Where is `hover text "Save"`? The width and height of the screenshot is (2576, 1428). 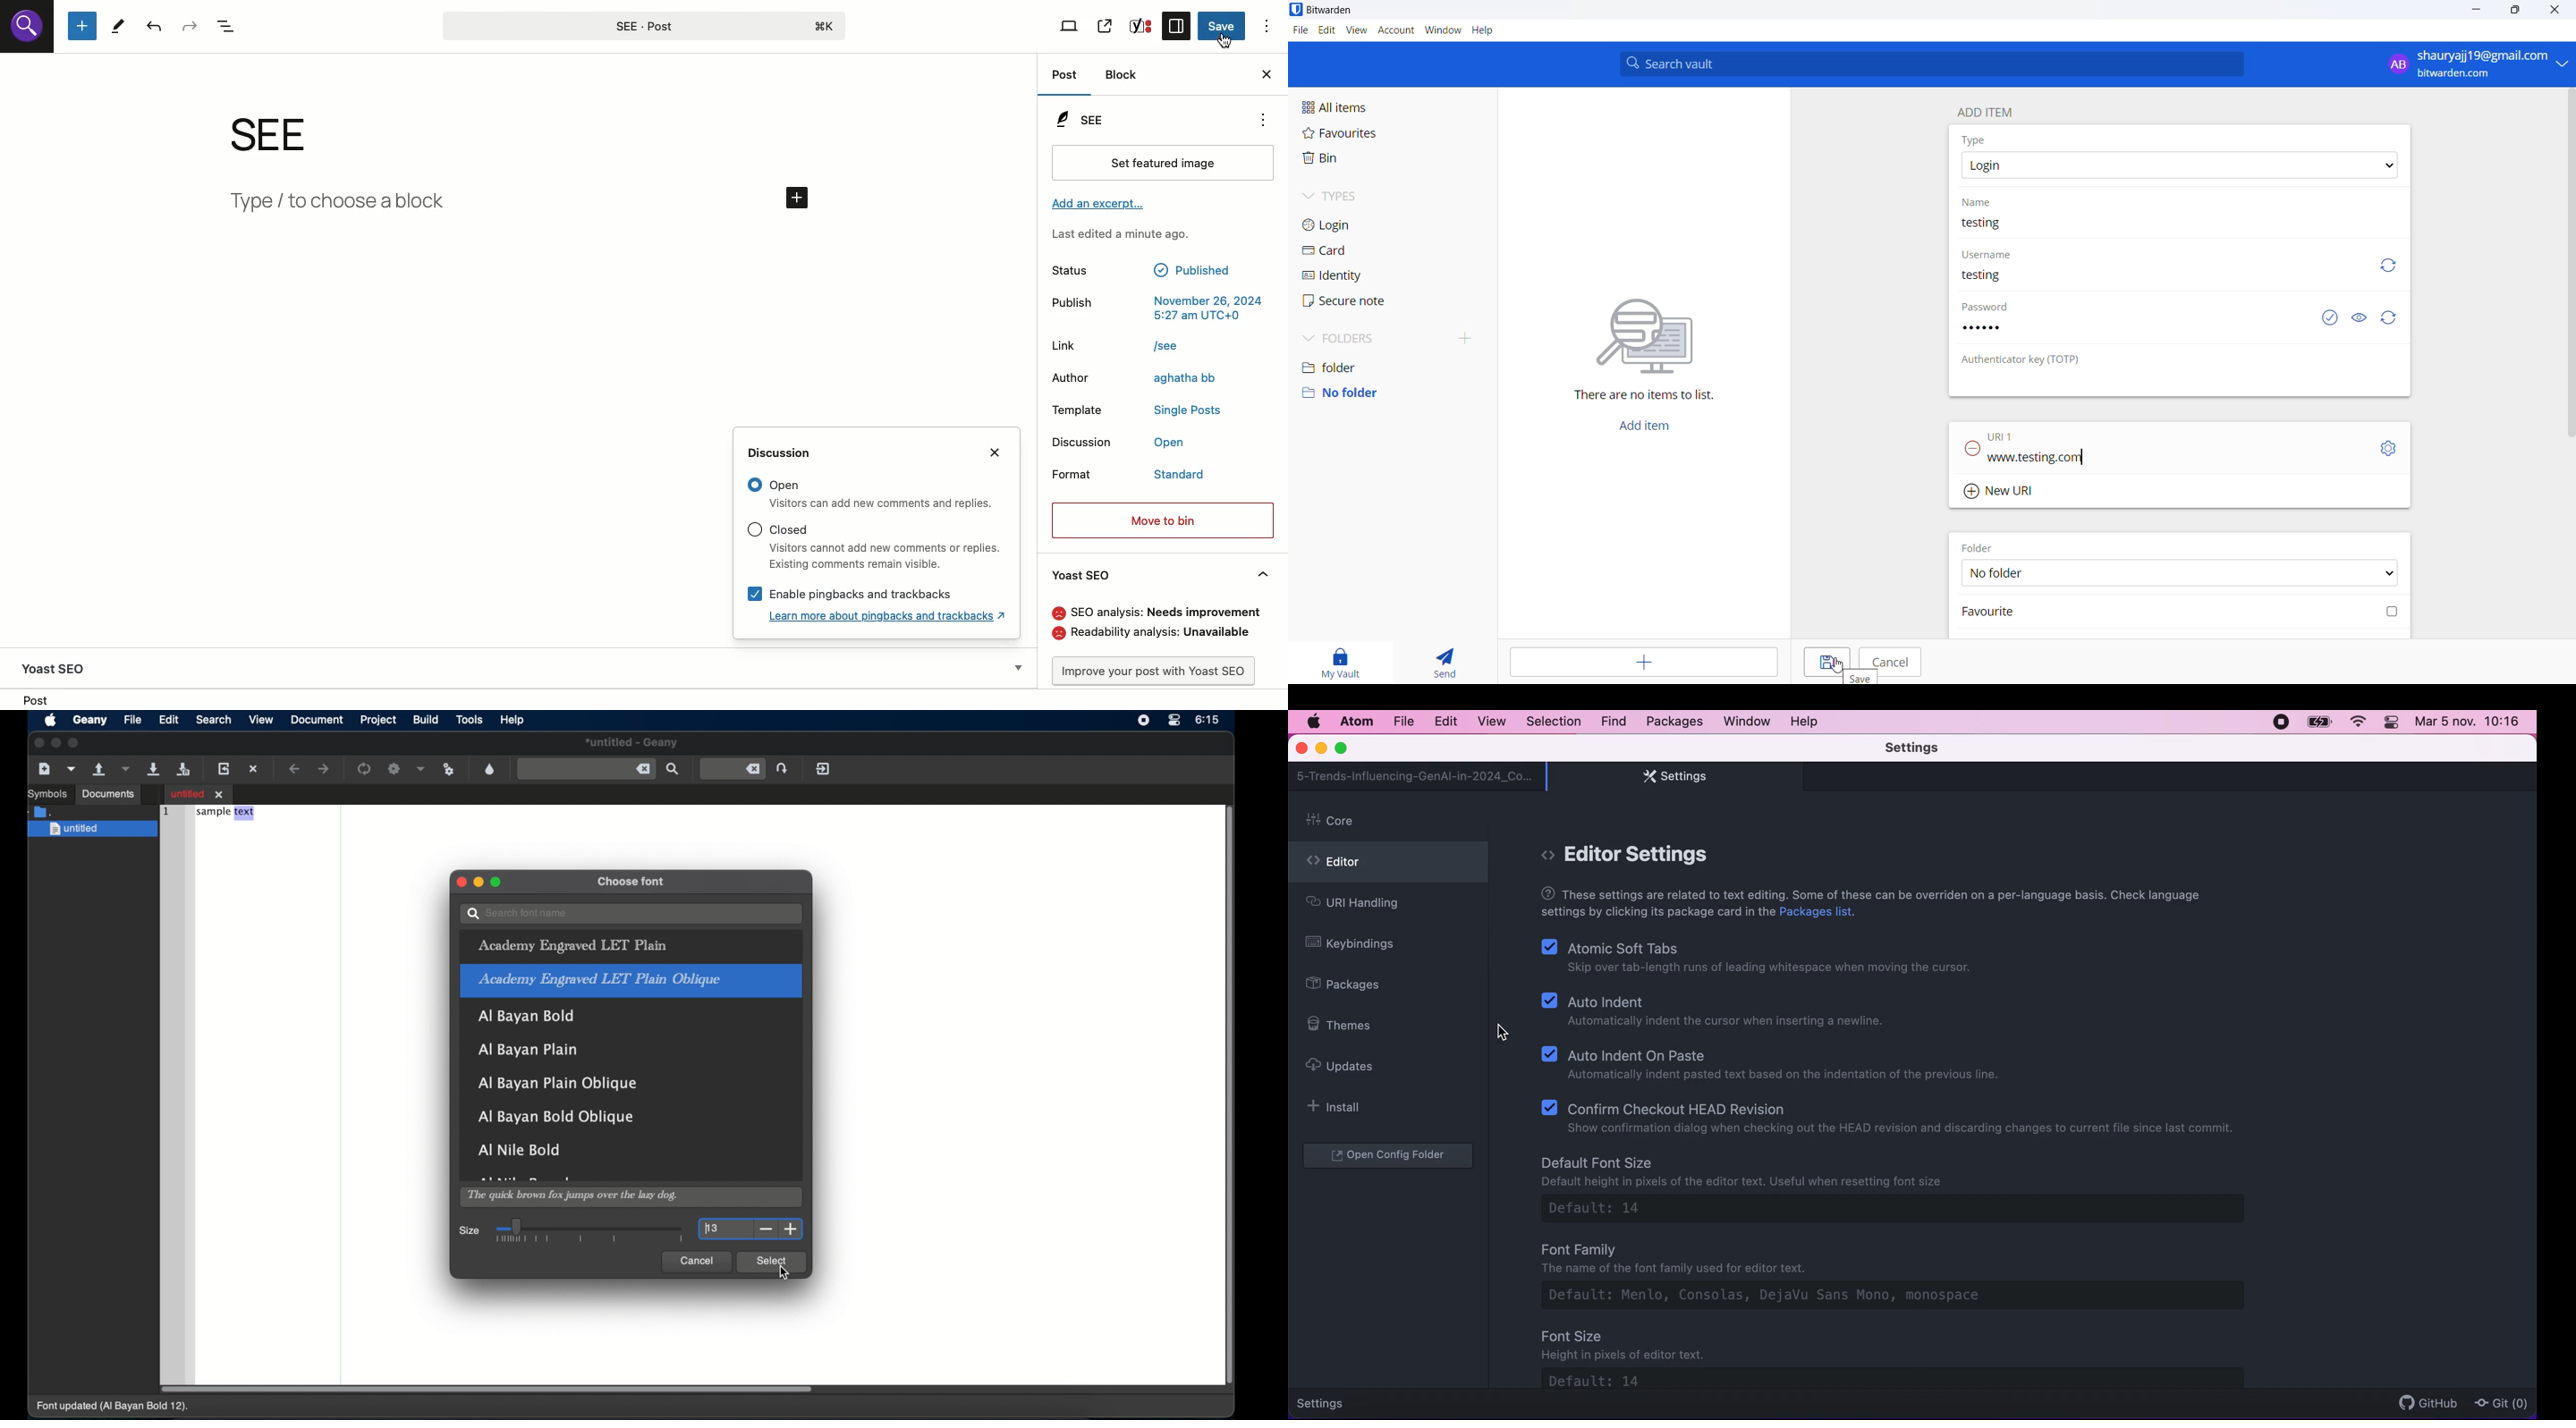
hover text "Save" is located at coordinates (1861, 678).